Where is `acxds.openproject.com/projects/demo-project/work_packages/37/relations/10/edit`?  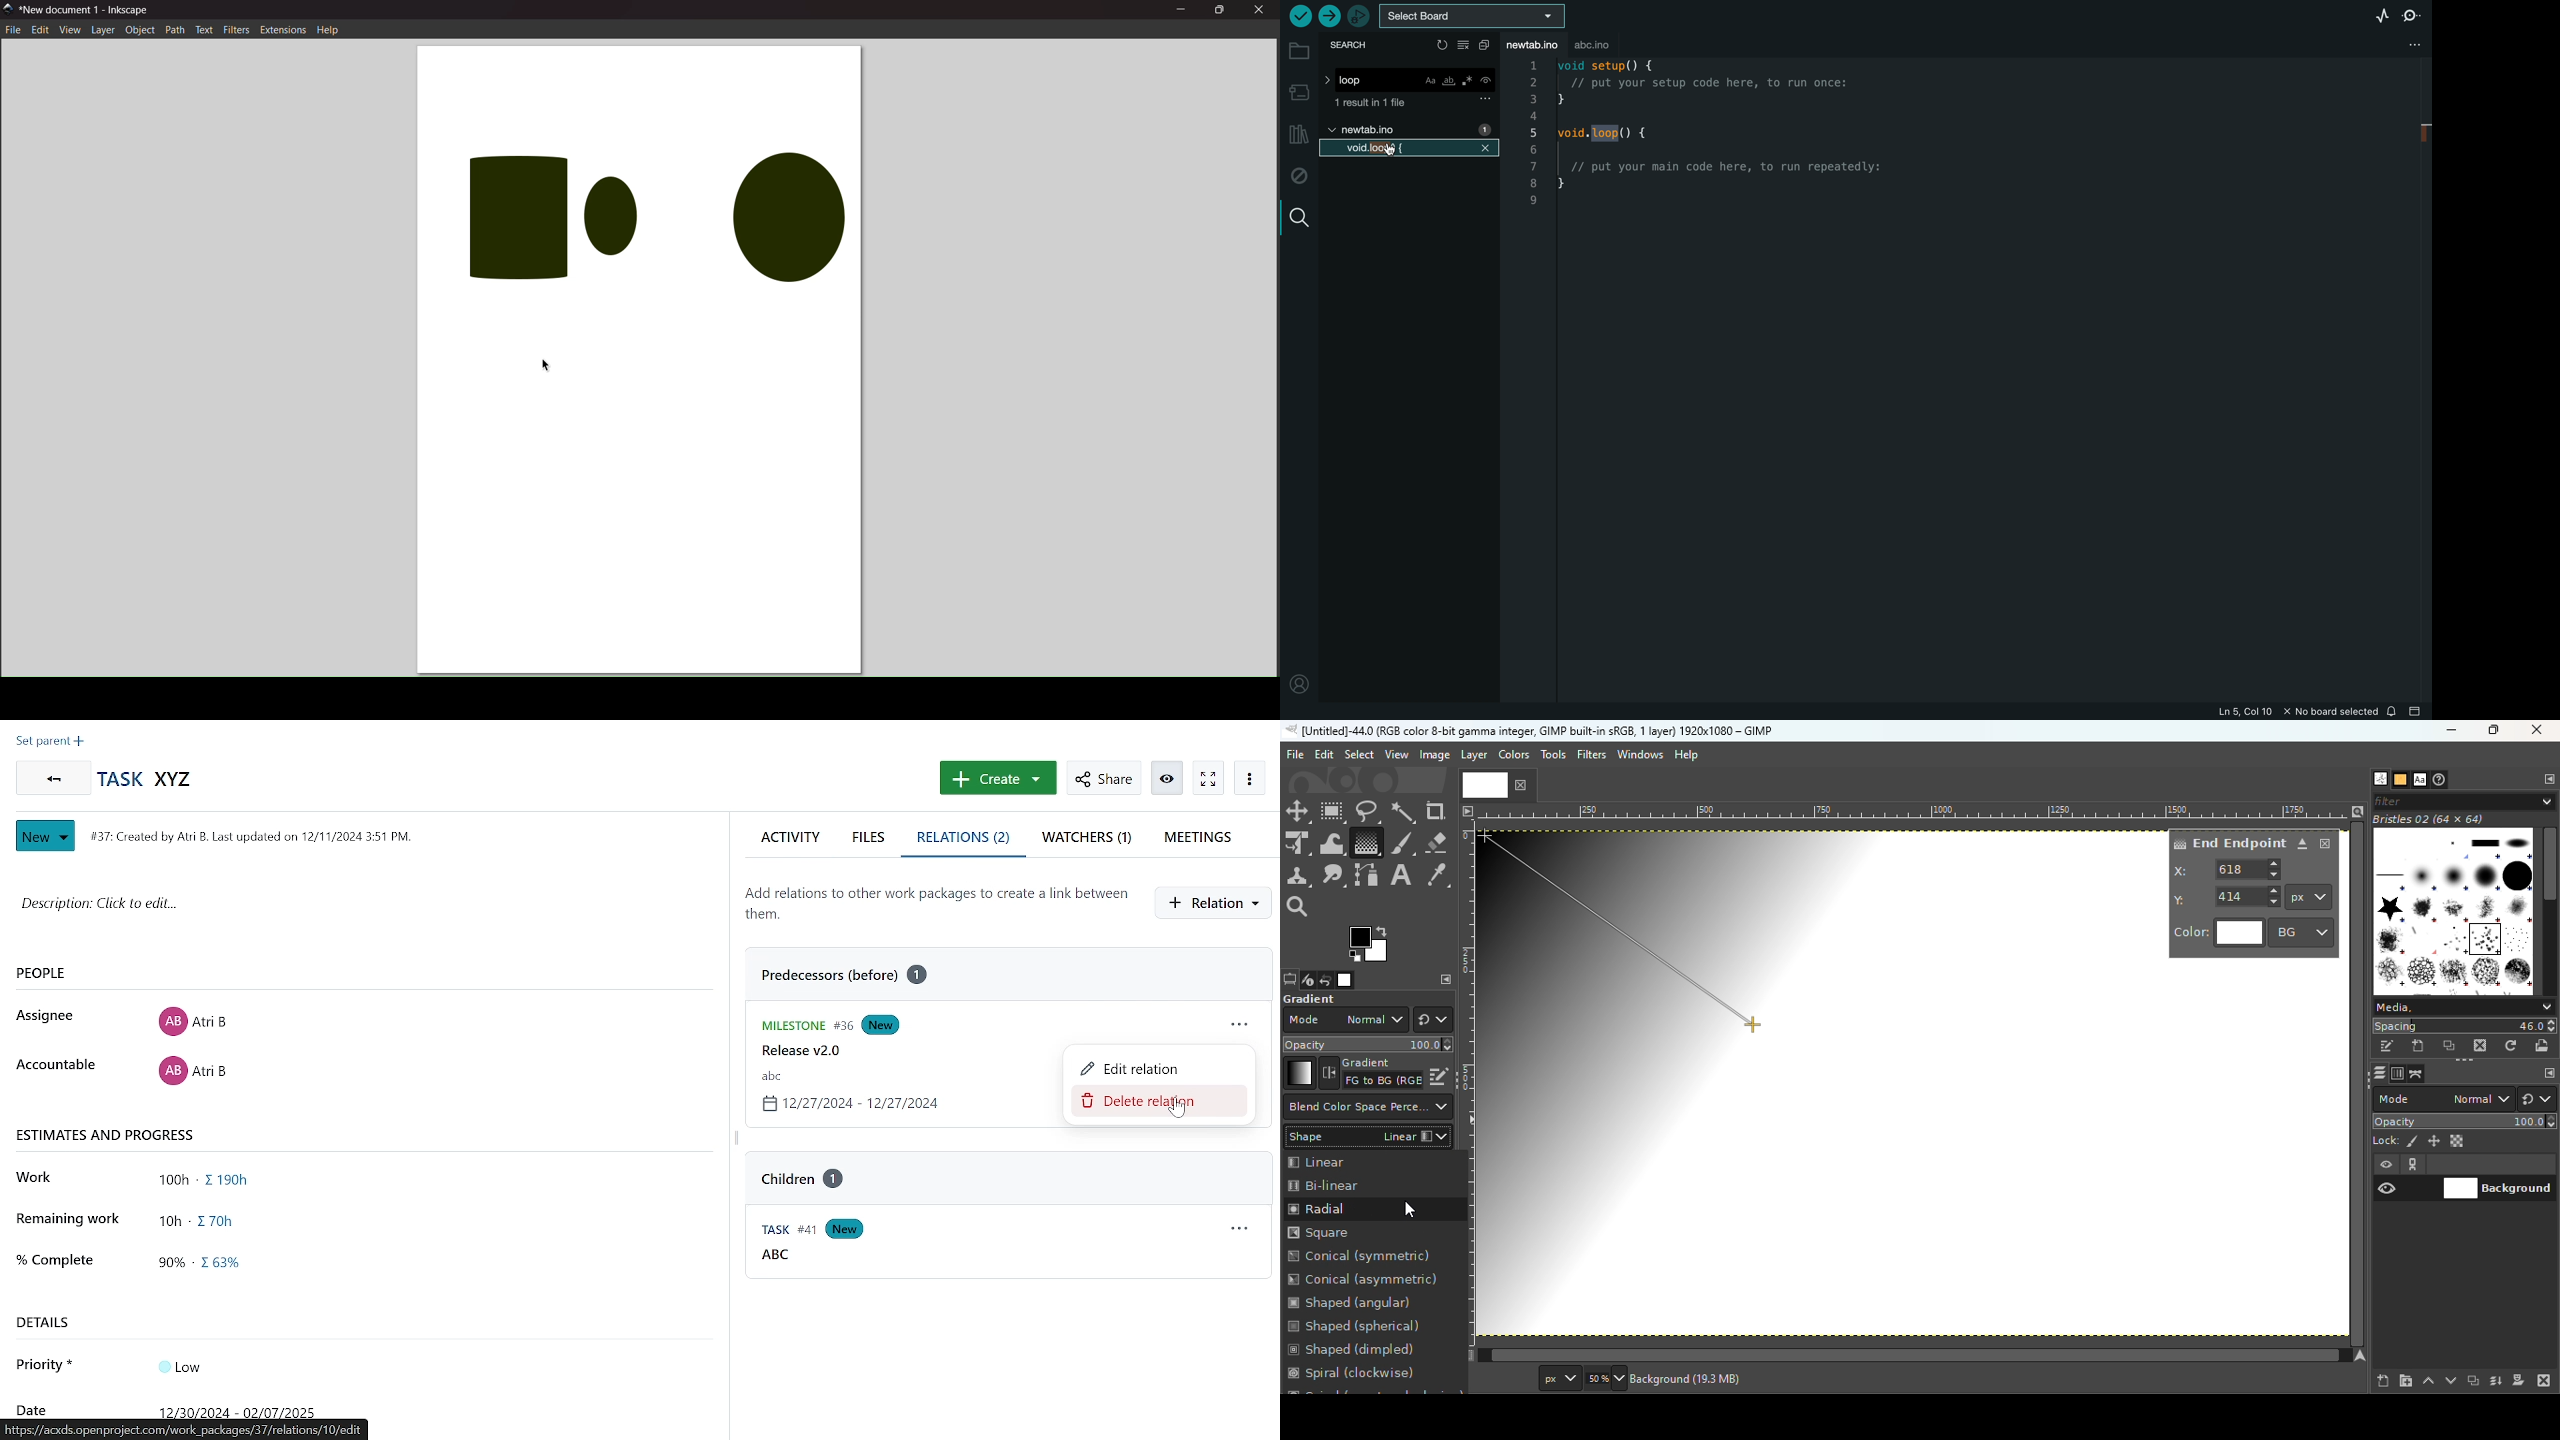
acxds.openproject.com/projects/demo-project/work_packages/37/relations/10/edit is located at coordinates (186, 1430).